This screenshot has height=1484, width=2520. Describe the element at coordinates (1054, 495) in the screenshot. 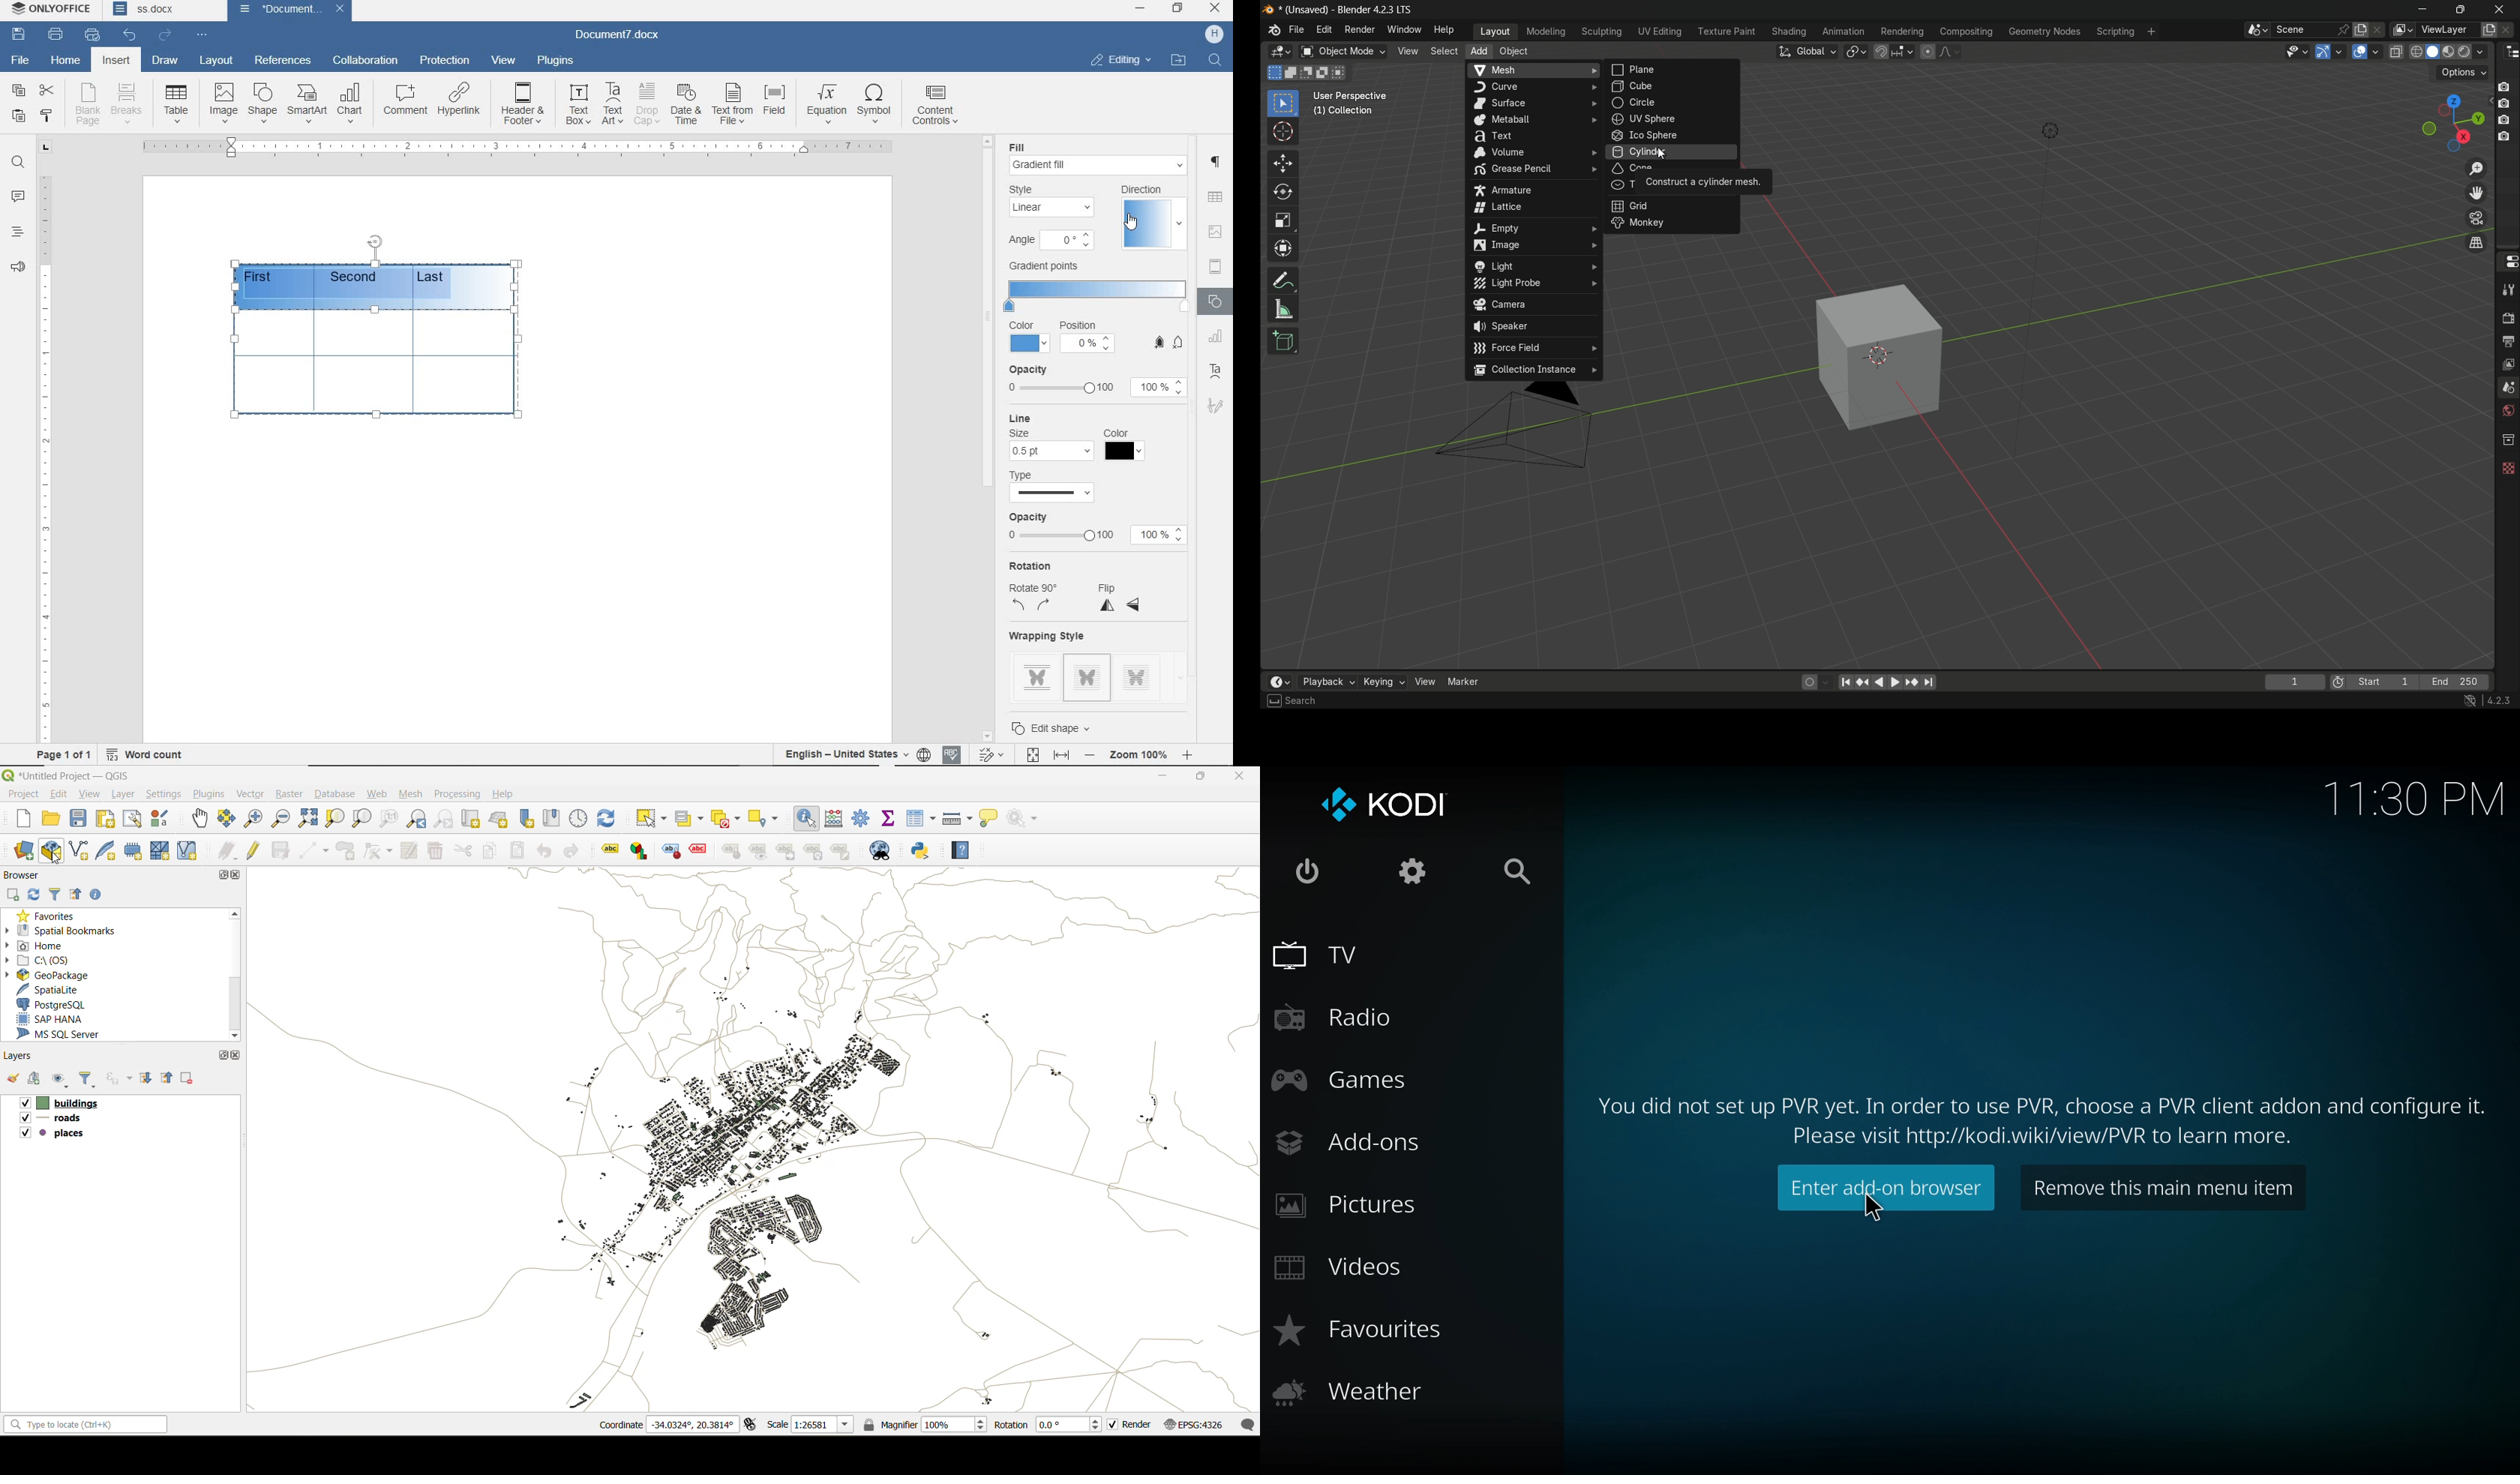

I see `select type` at that location.